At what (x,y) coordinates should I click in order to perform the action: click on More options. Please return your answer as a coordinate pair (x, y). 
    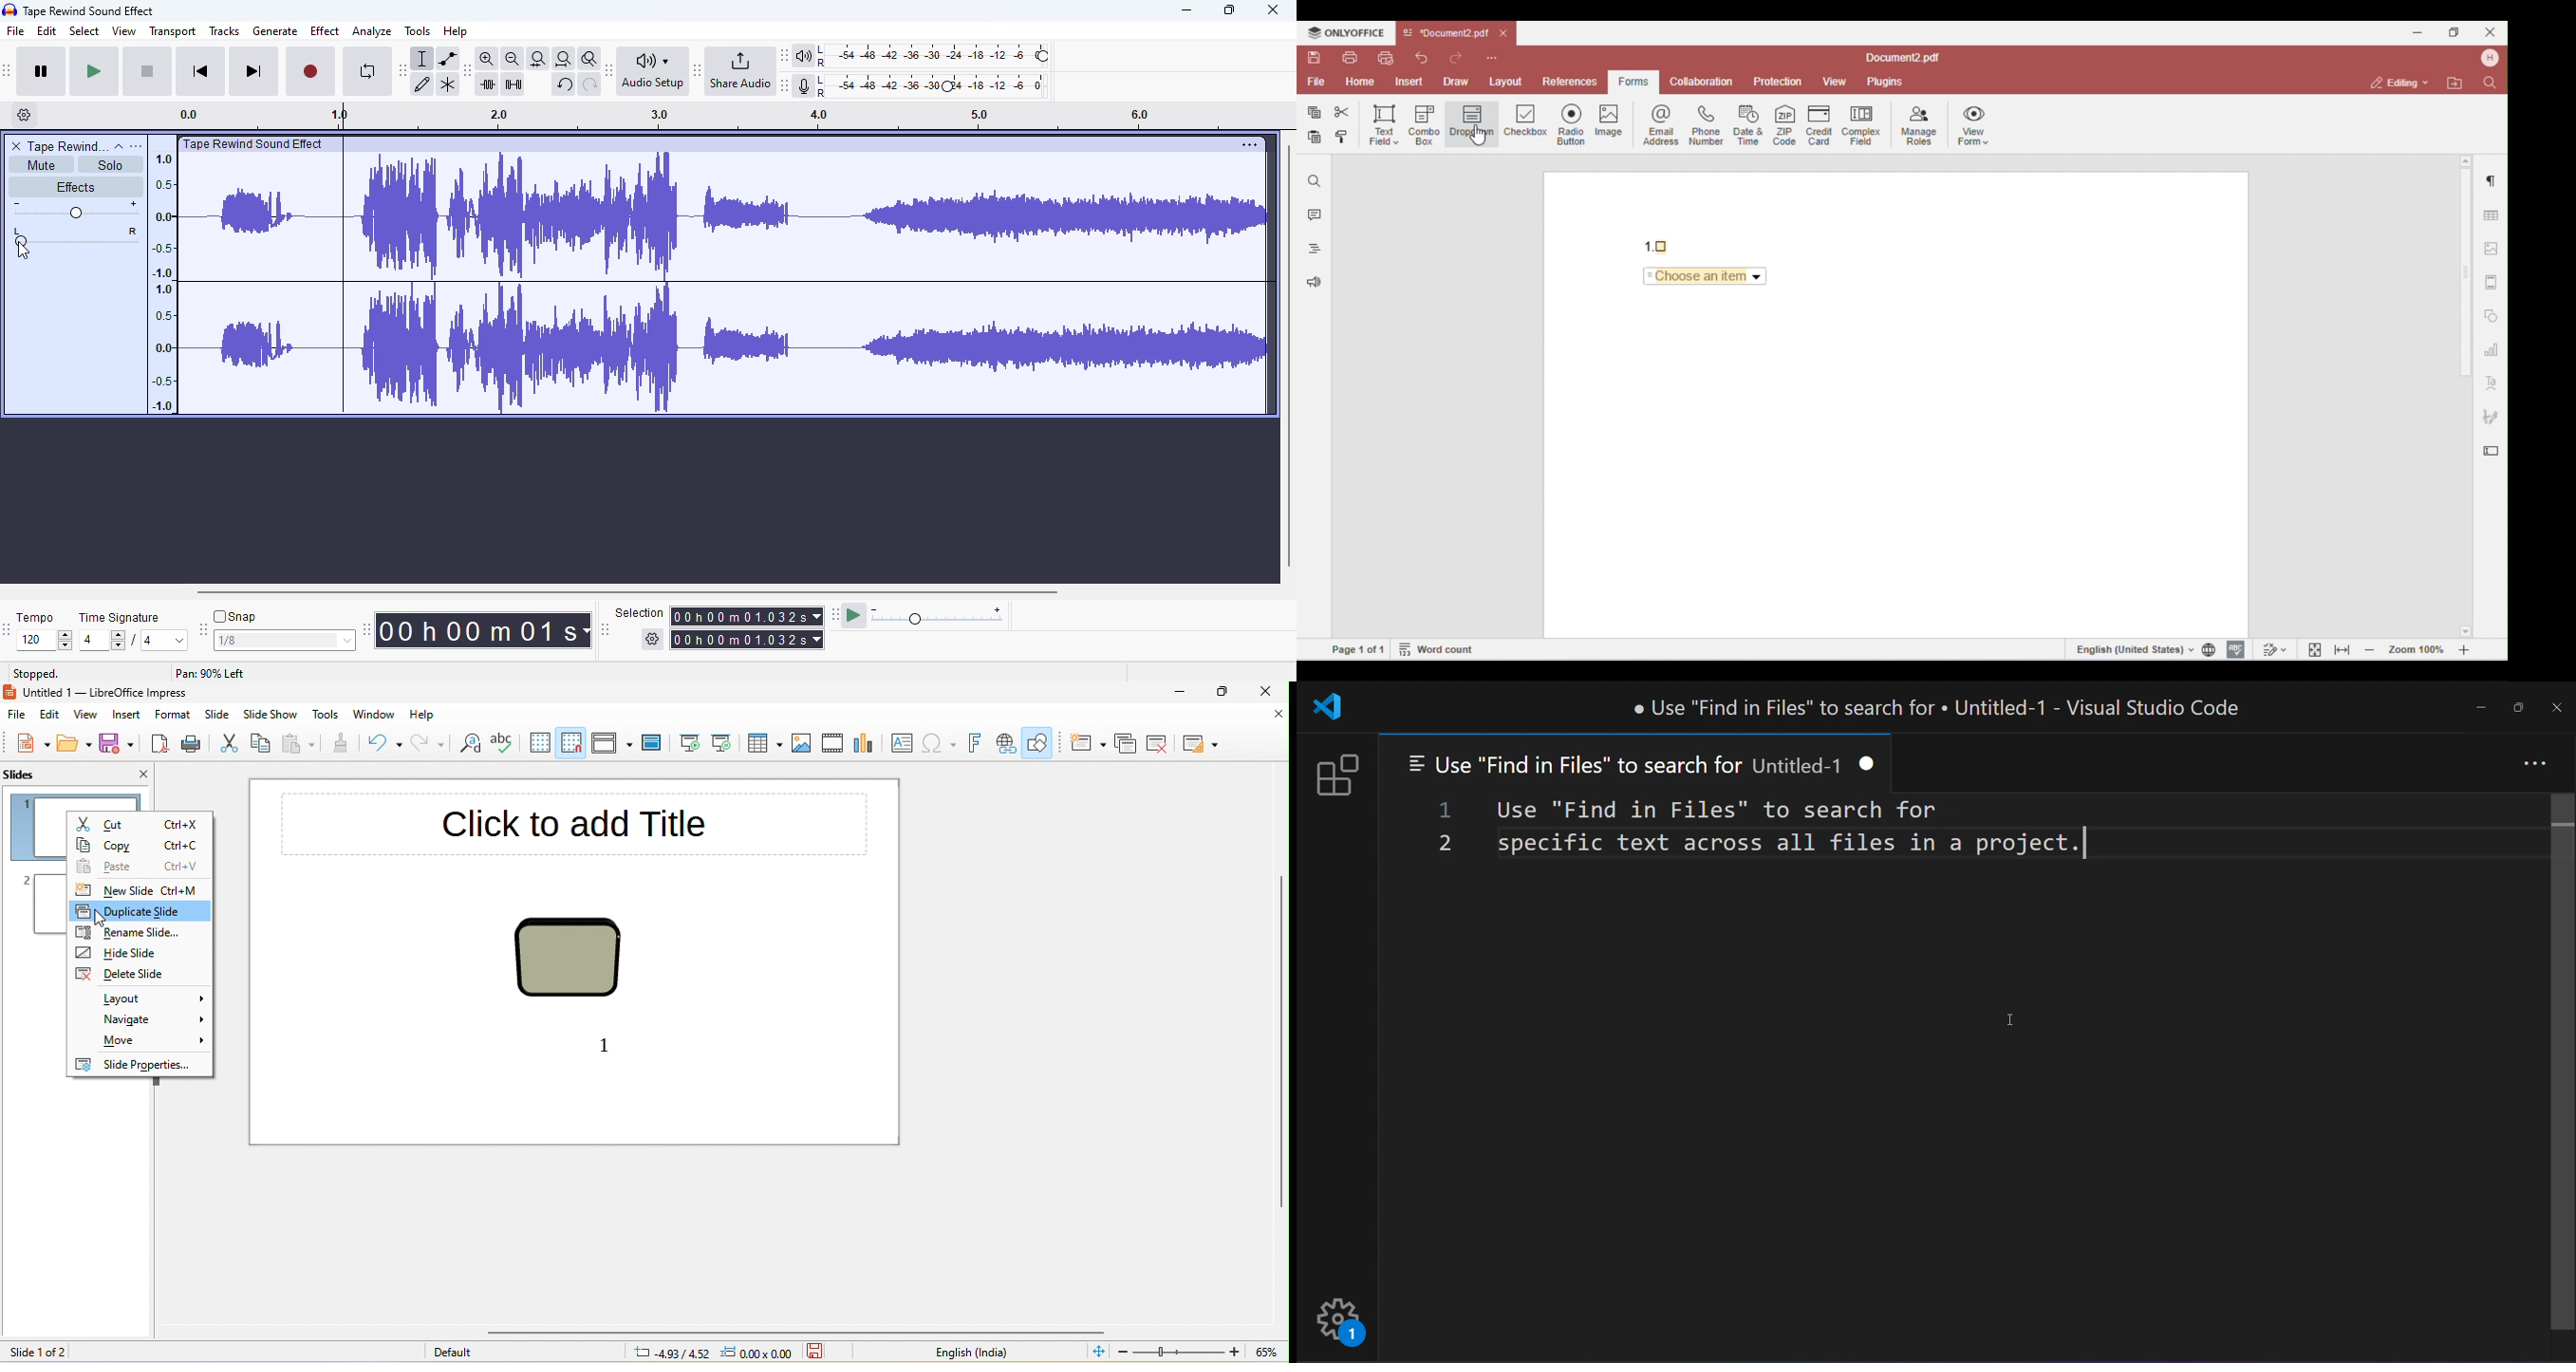
    Looking at the image, I should click on (1246, 144).